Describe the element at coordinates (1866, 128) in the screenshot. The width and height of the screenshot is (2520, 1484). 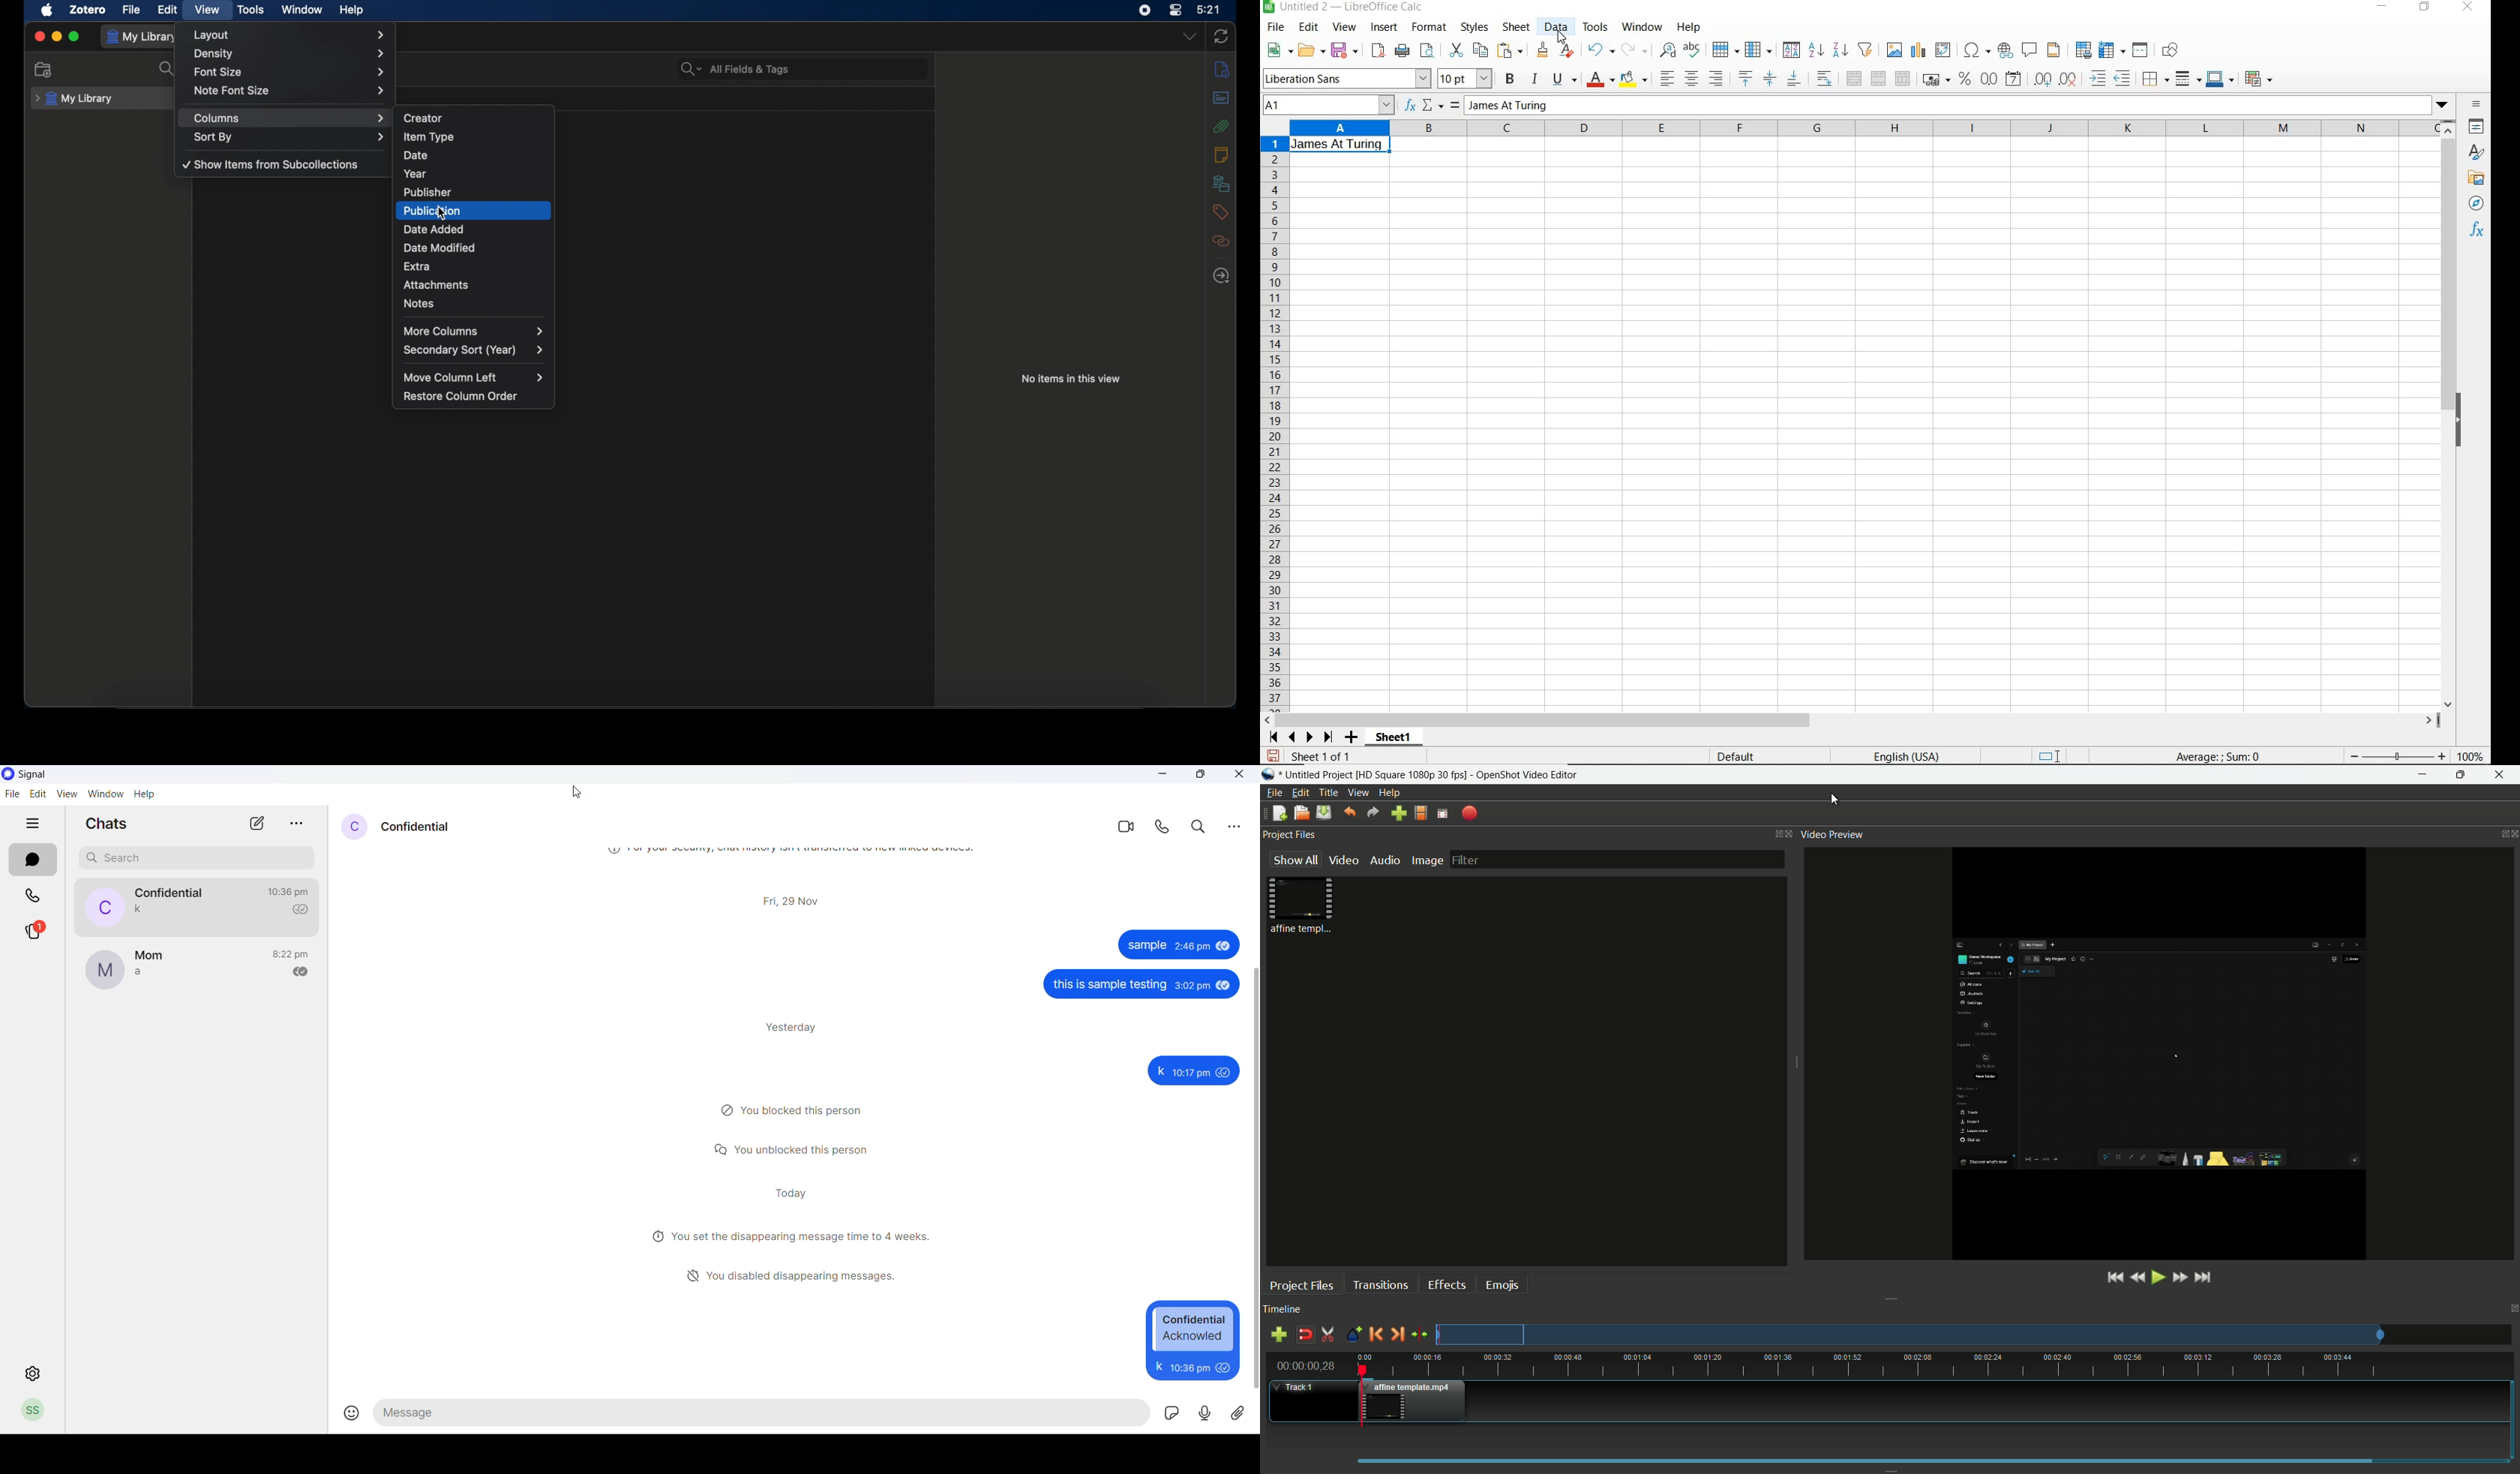
I see `columns` at that location.